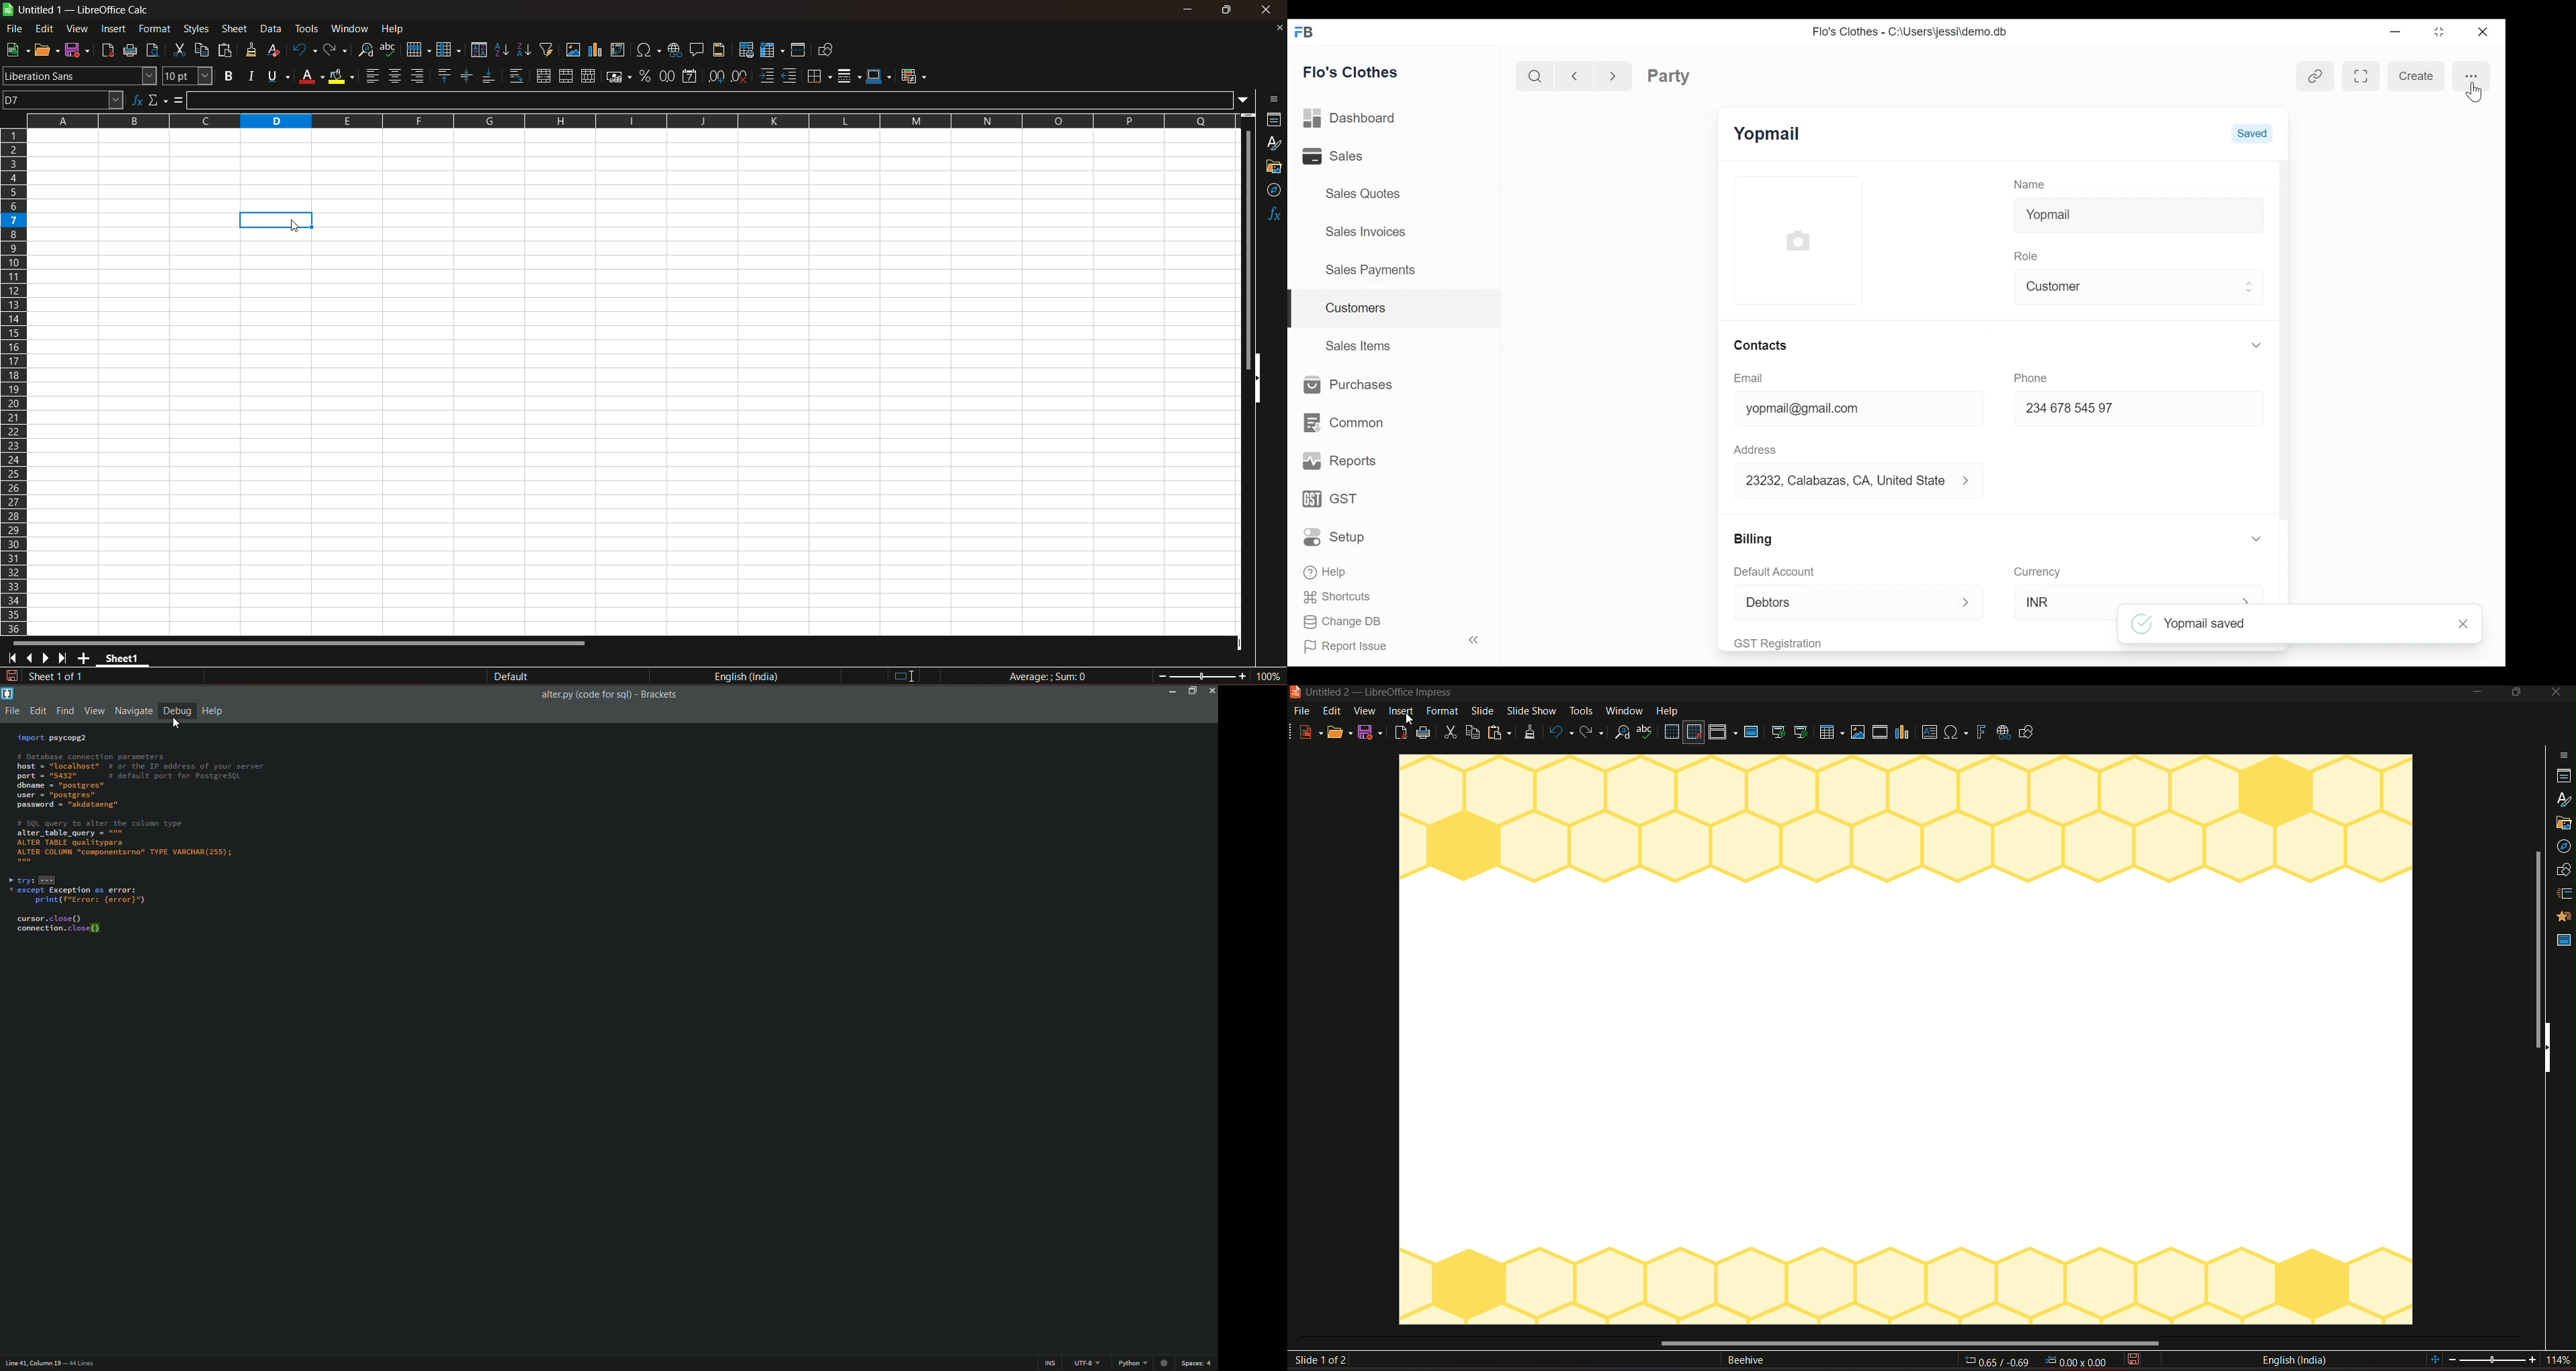  I want to click on Saved, so click(2252, 133).